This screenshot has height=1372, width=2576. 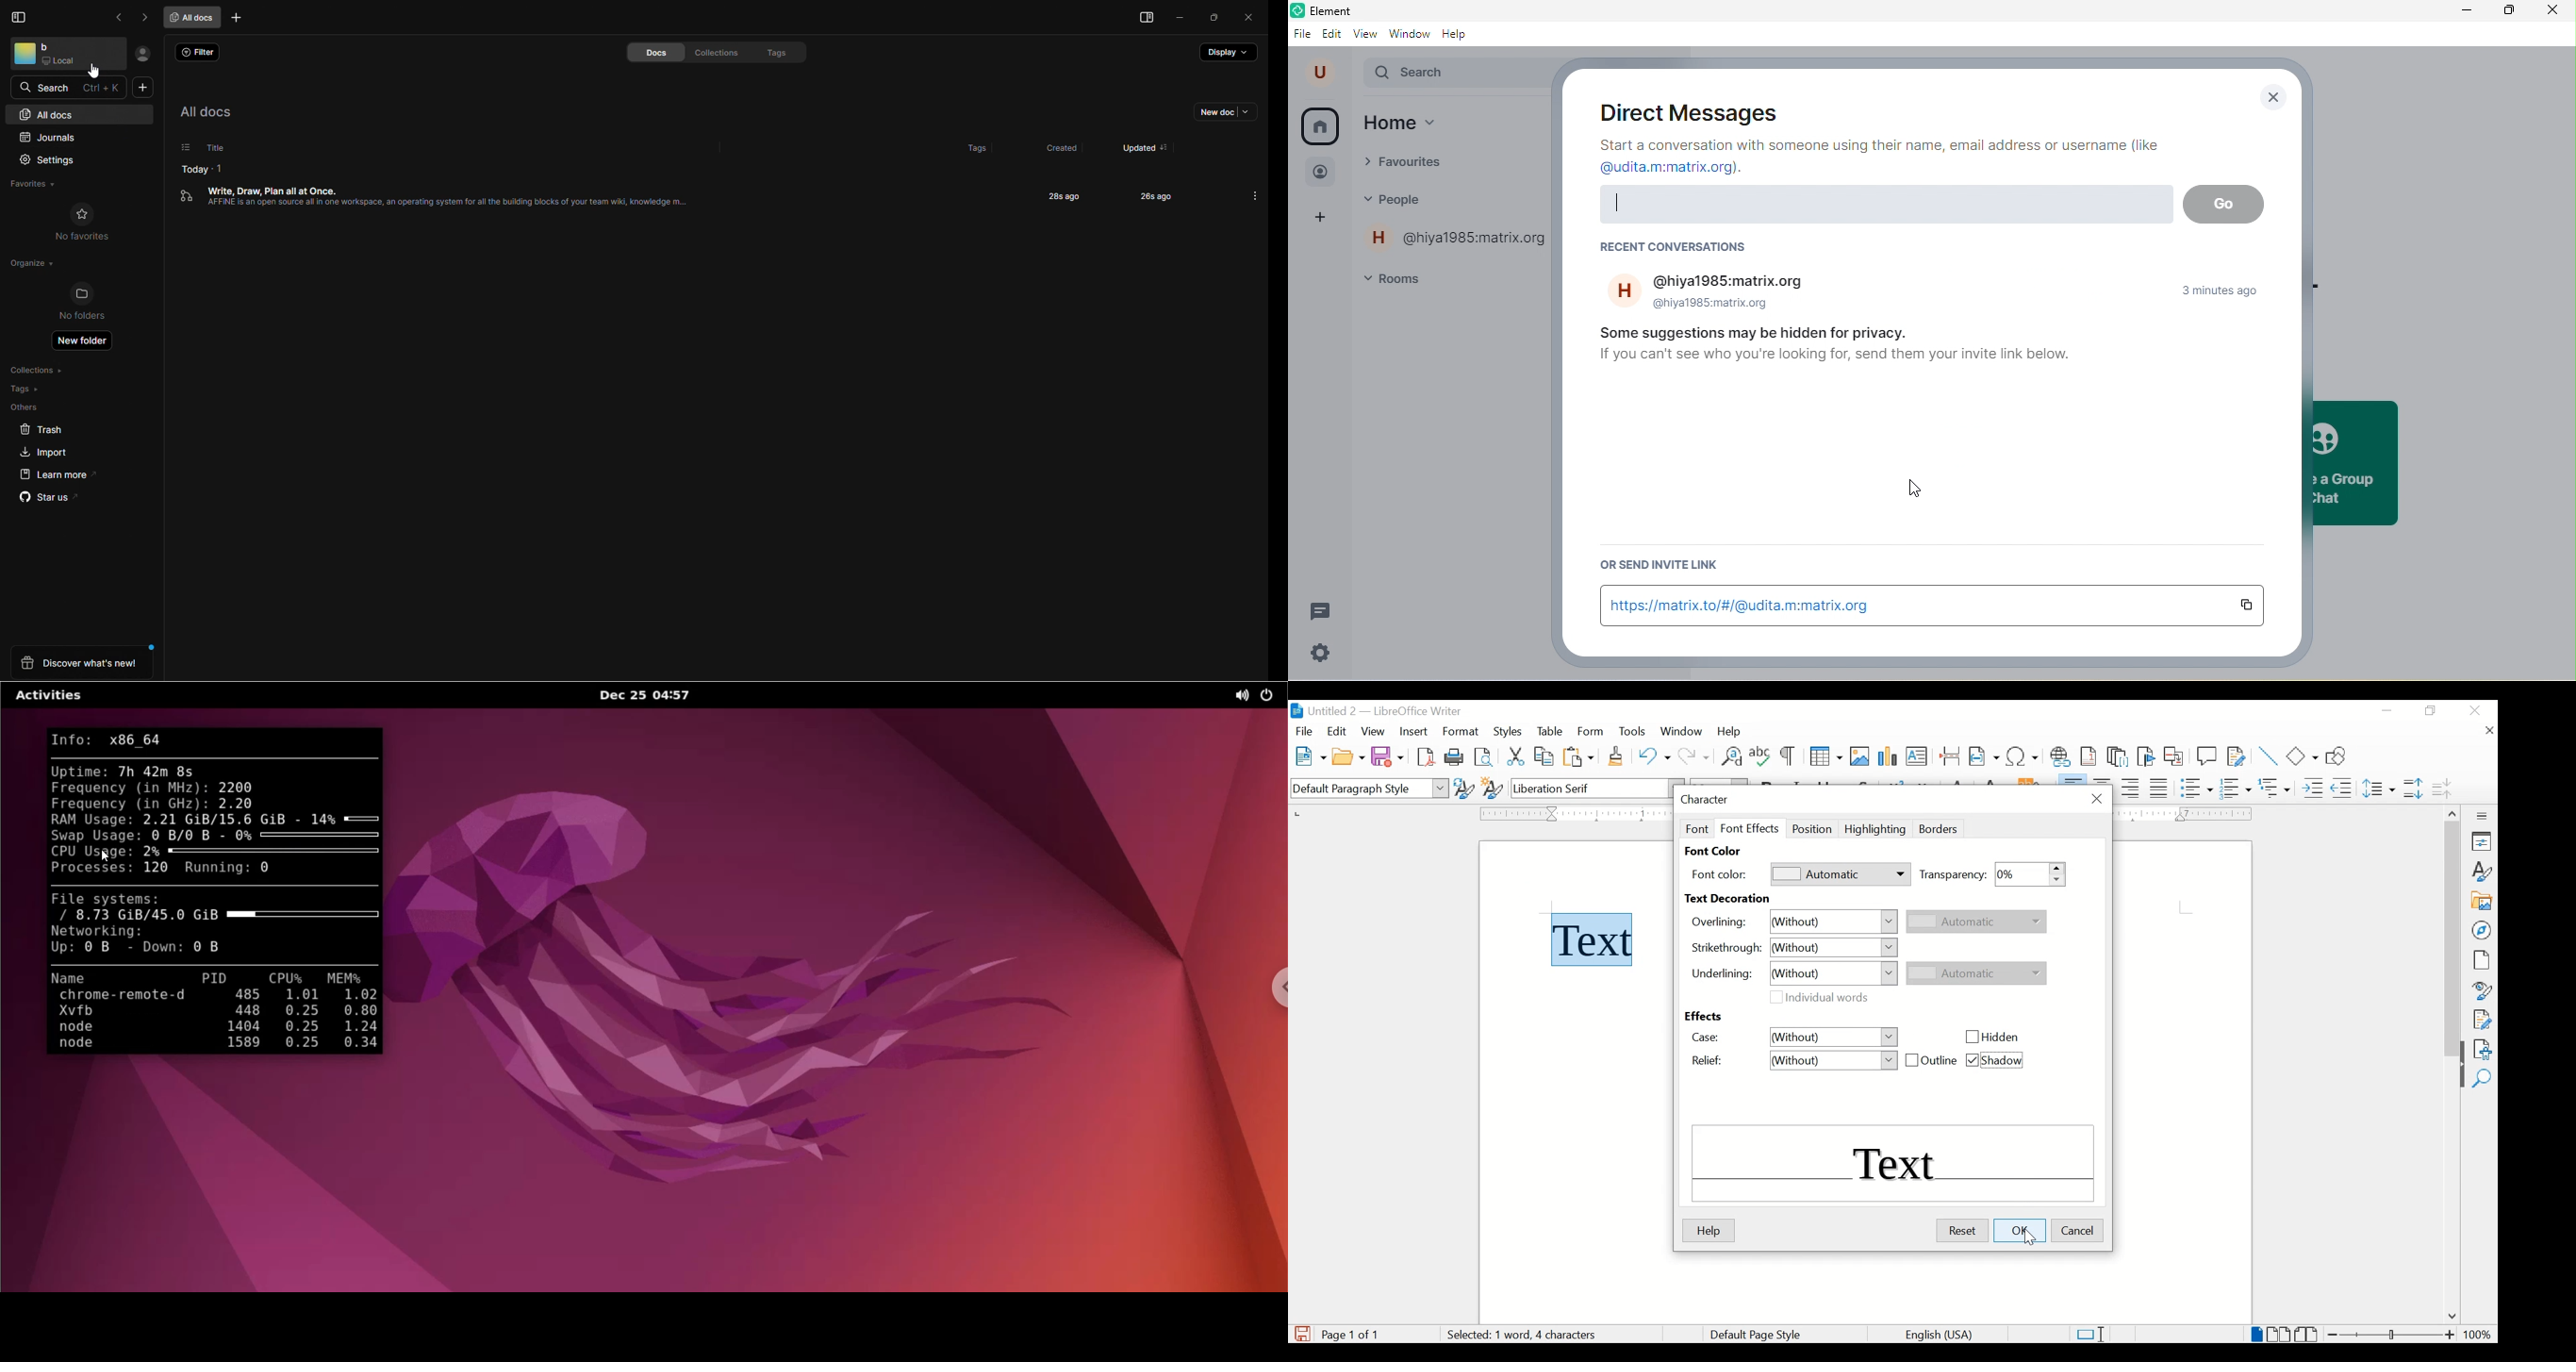 What do you see at coordinates (1599, 788) in the screenshot?
I see `font name` at bounding box center [1599, 788].